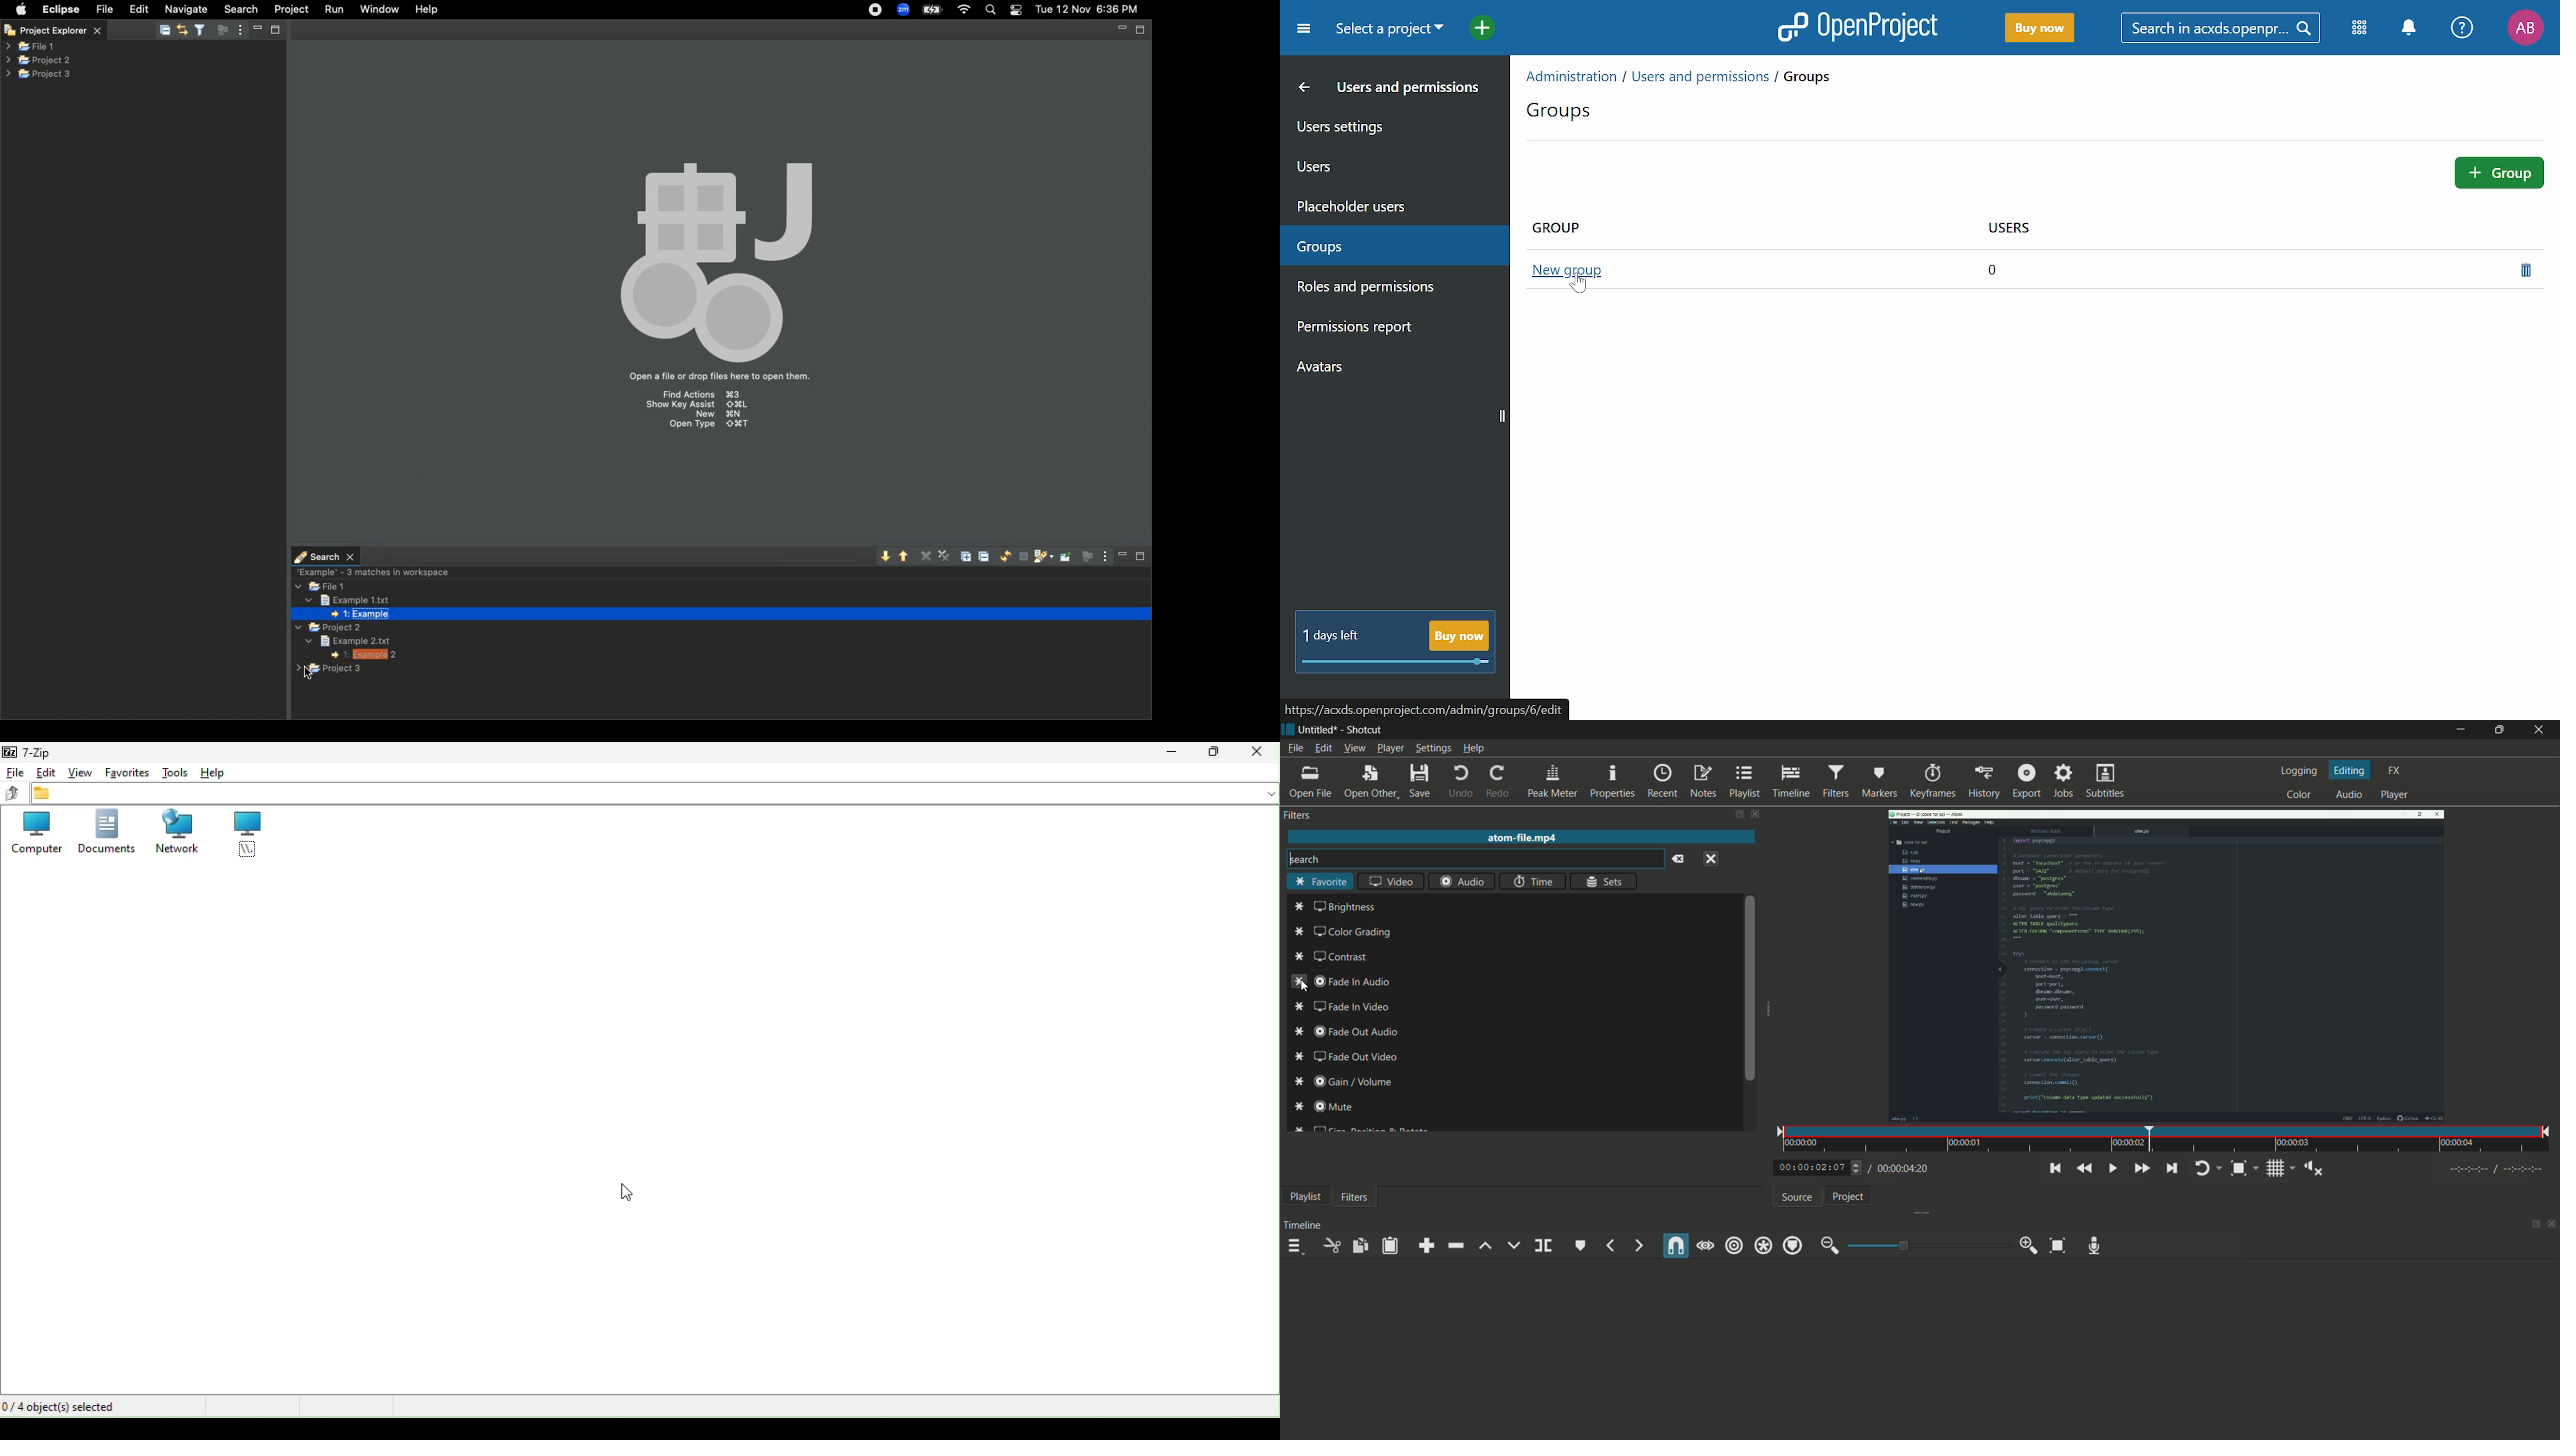 The height and width of the screenshot is (1456, 2576). I want to click on sets, so click(1605, 881).